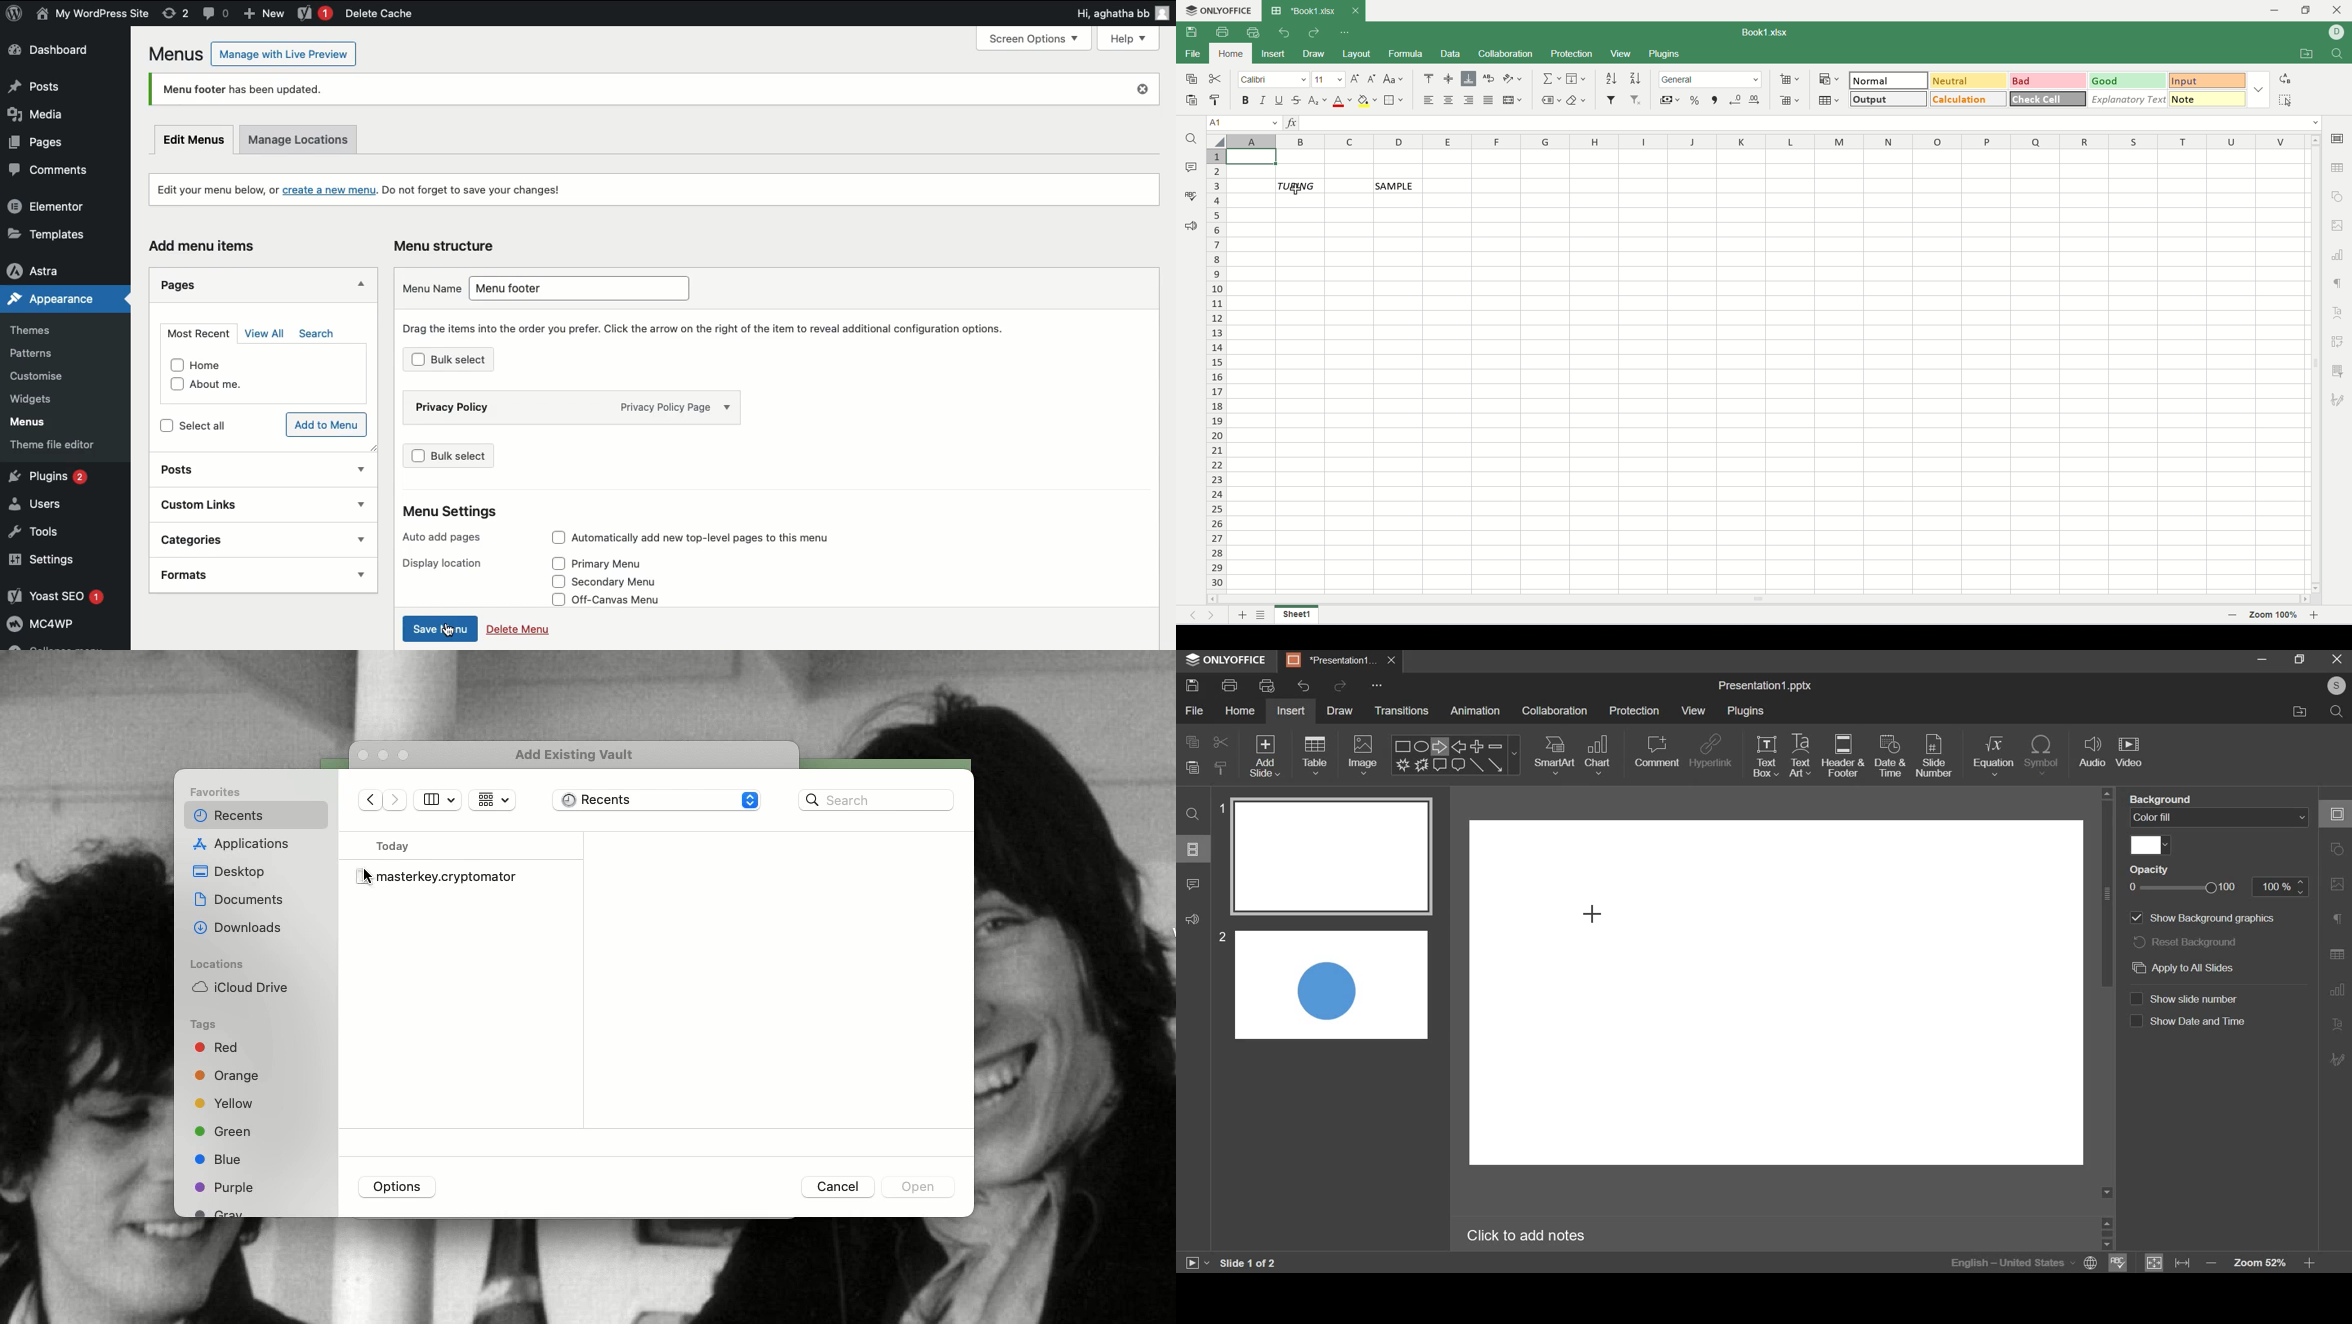 This screenshot has height=1344, width=2352. Describe the element at coordinates (191, 140) in the screenshot. I see `Edit menus` at that location.